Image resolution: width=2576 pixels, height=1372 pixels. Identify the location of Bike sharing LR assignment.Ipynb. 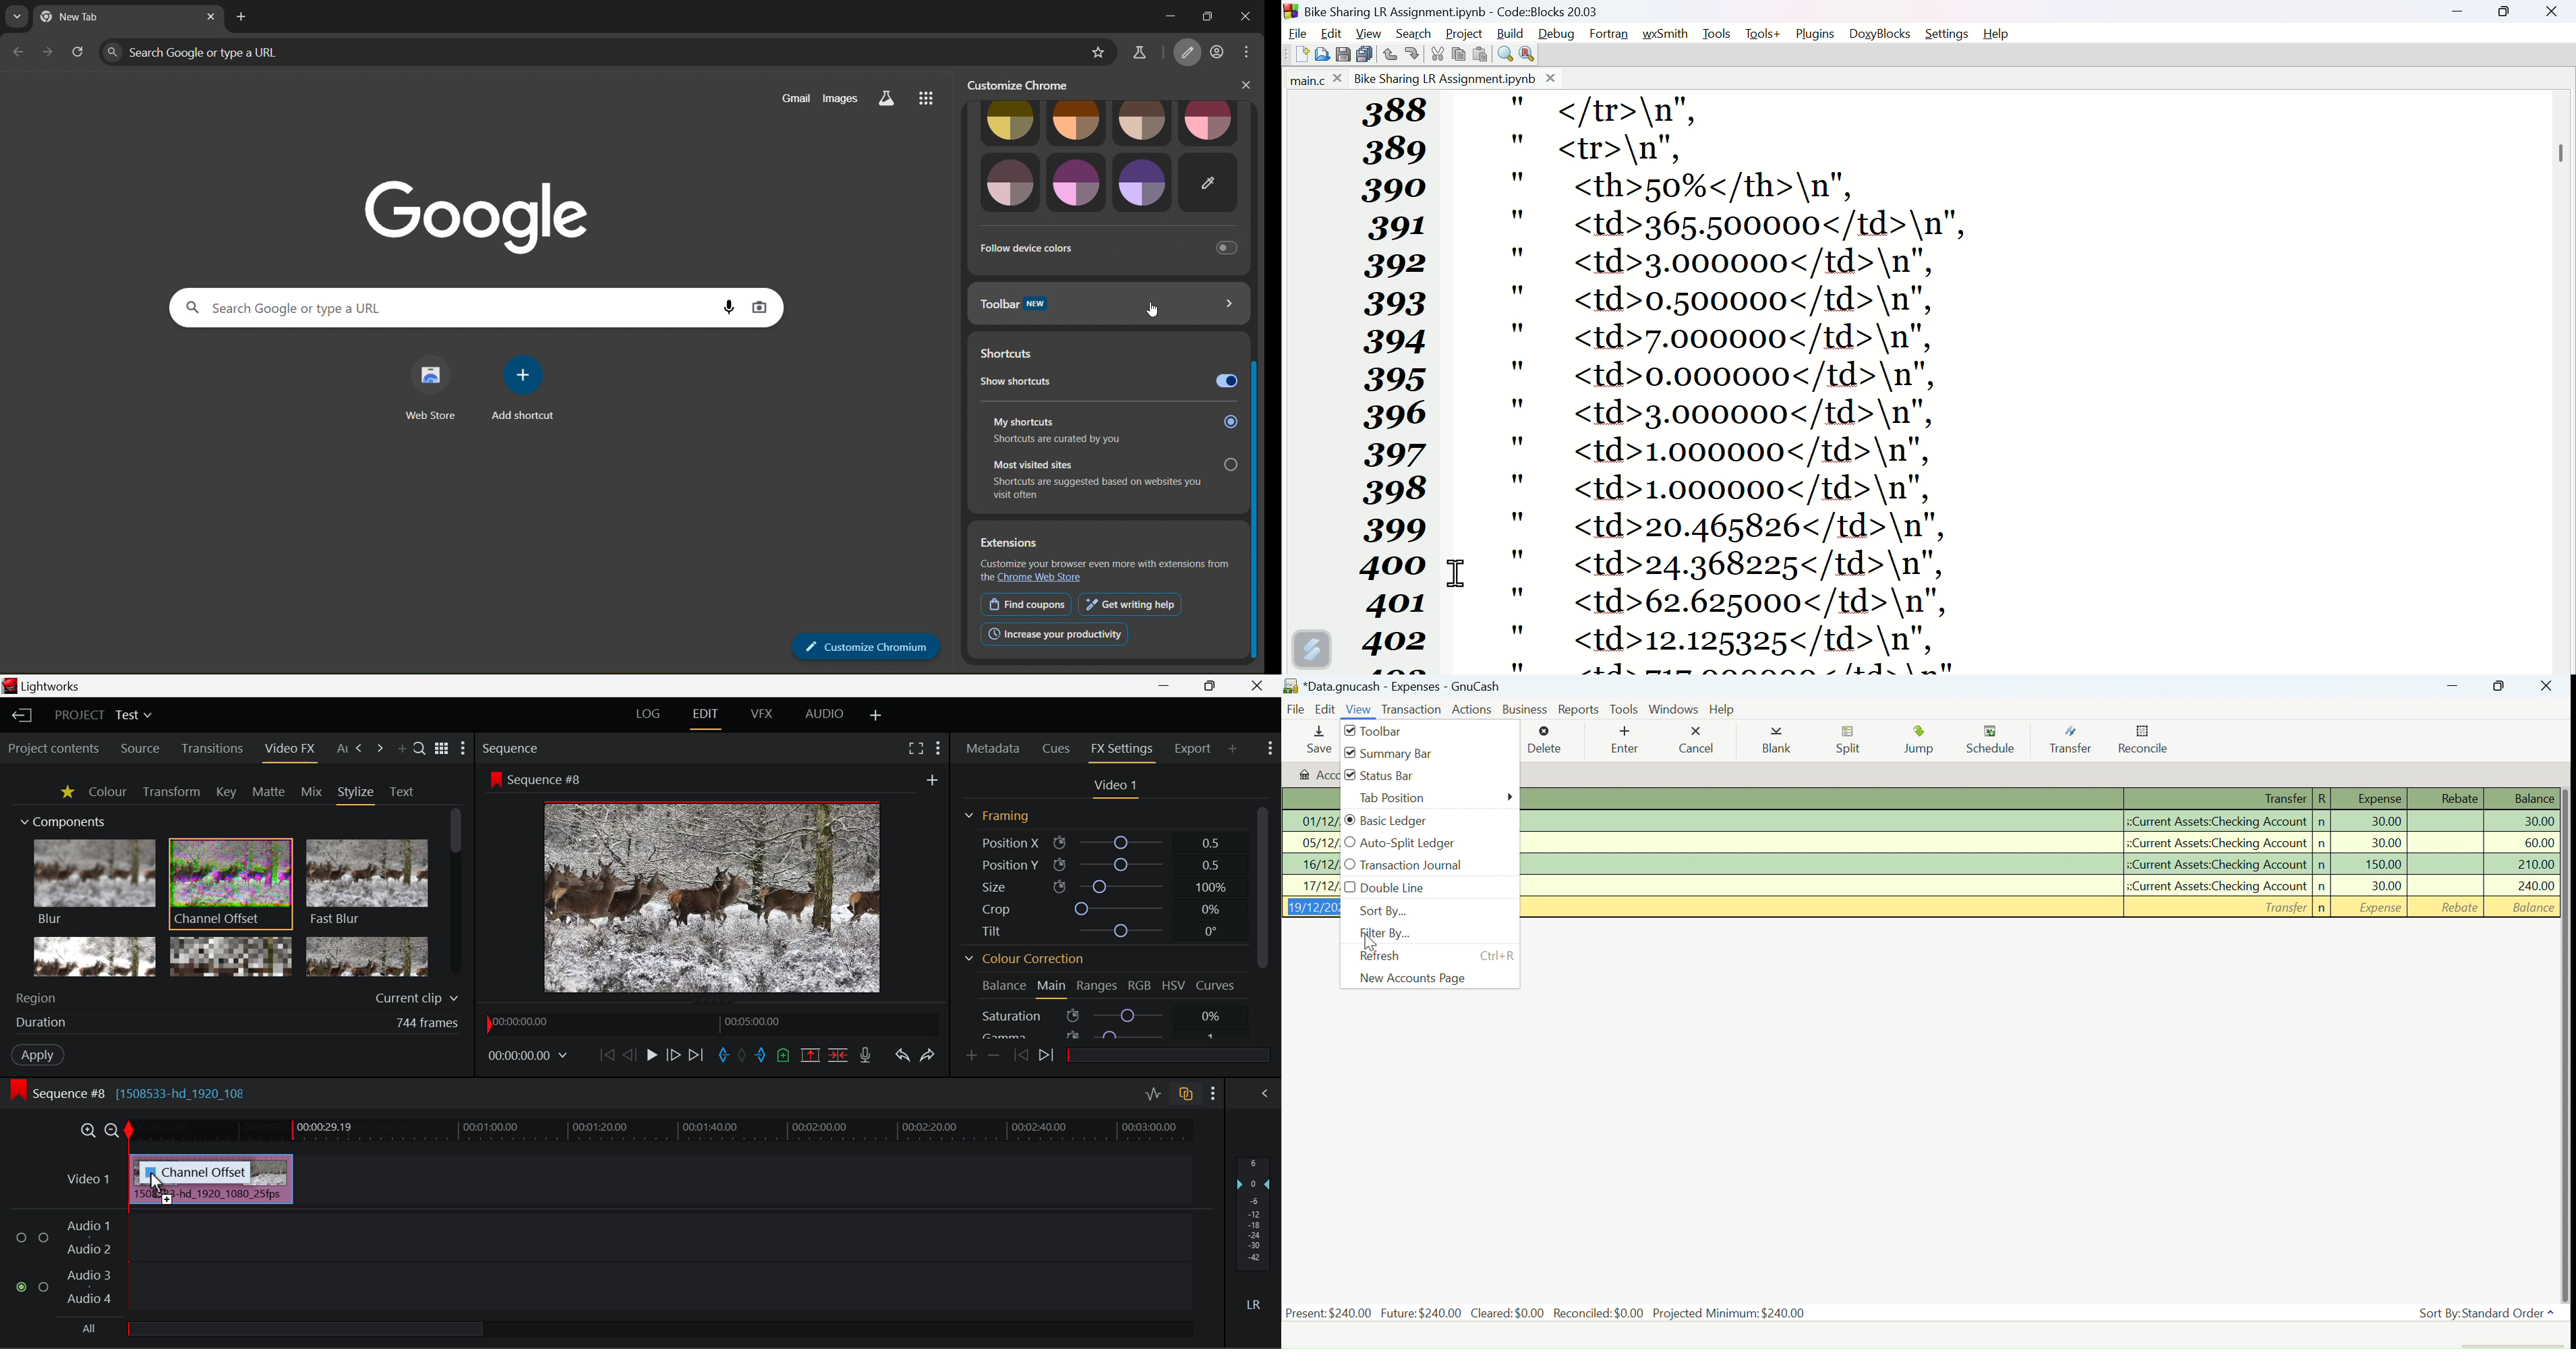
(1455, 78).